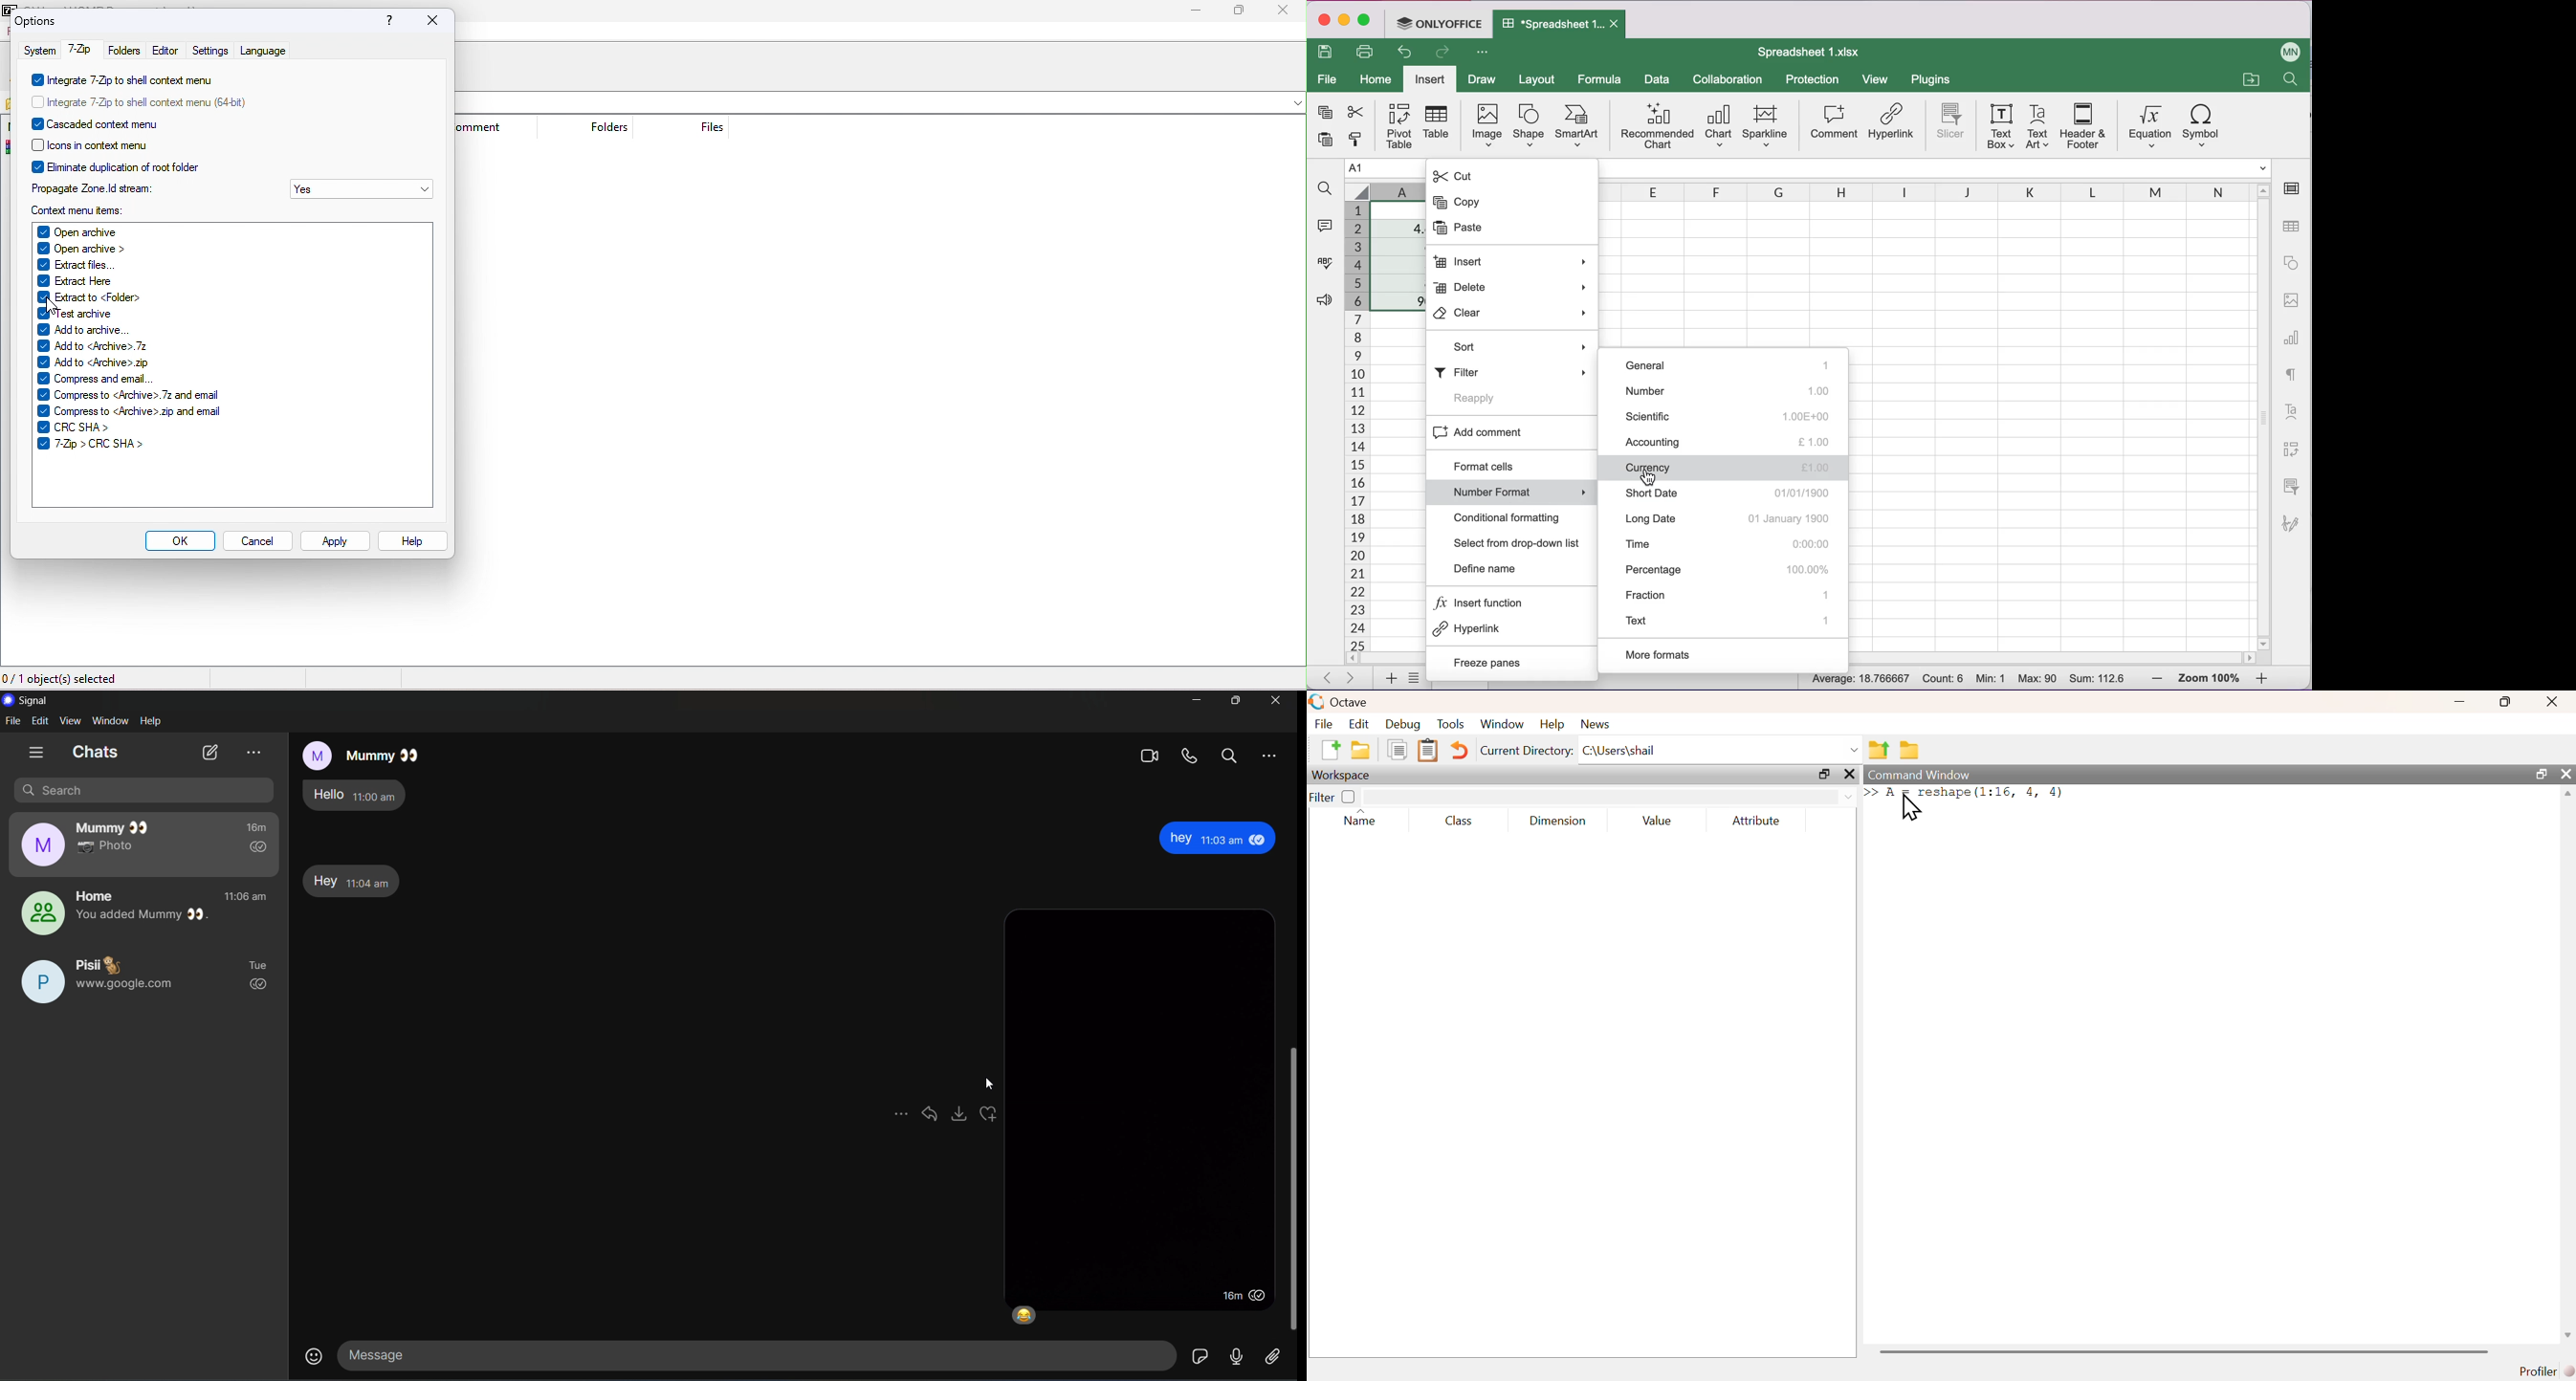 The height and width of the screenshot is (1400, 2576). What do you see at coordinates (1659, 821) in the screenshot?
I see `value` at bounding box center [1659, 821].